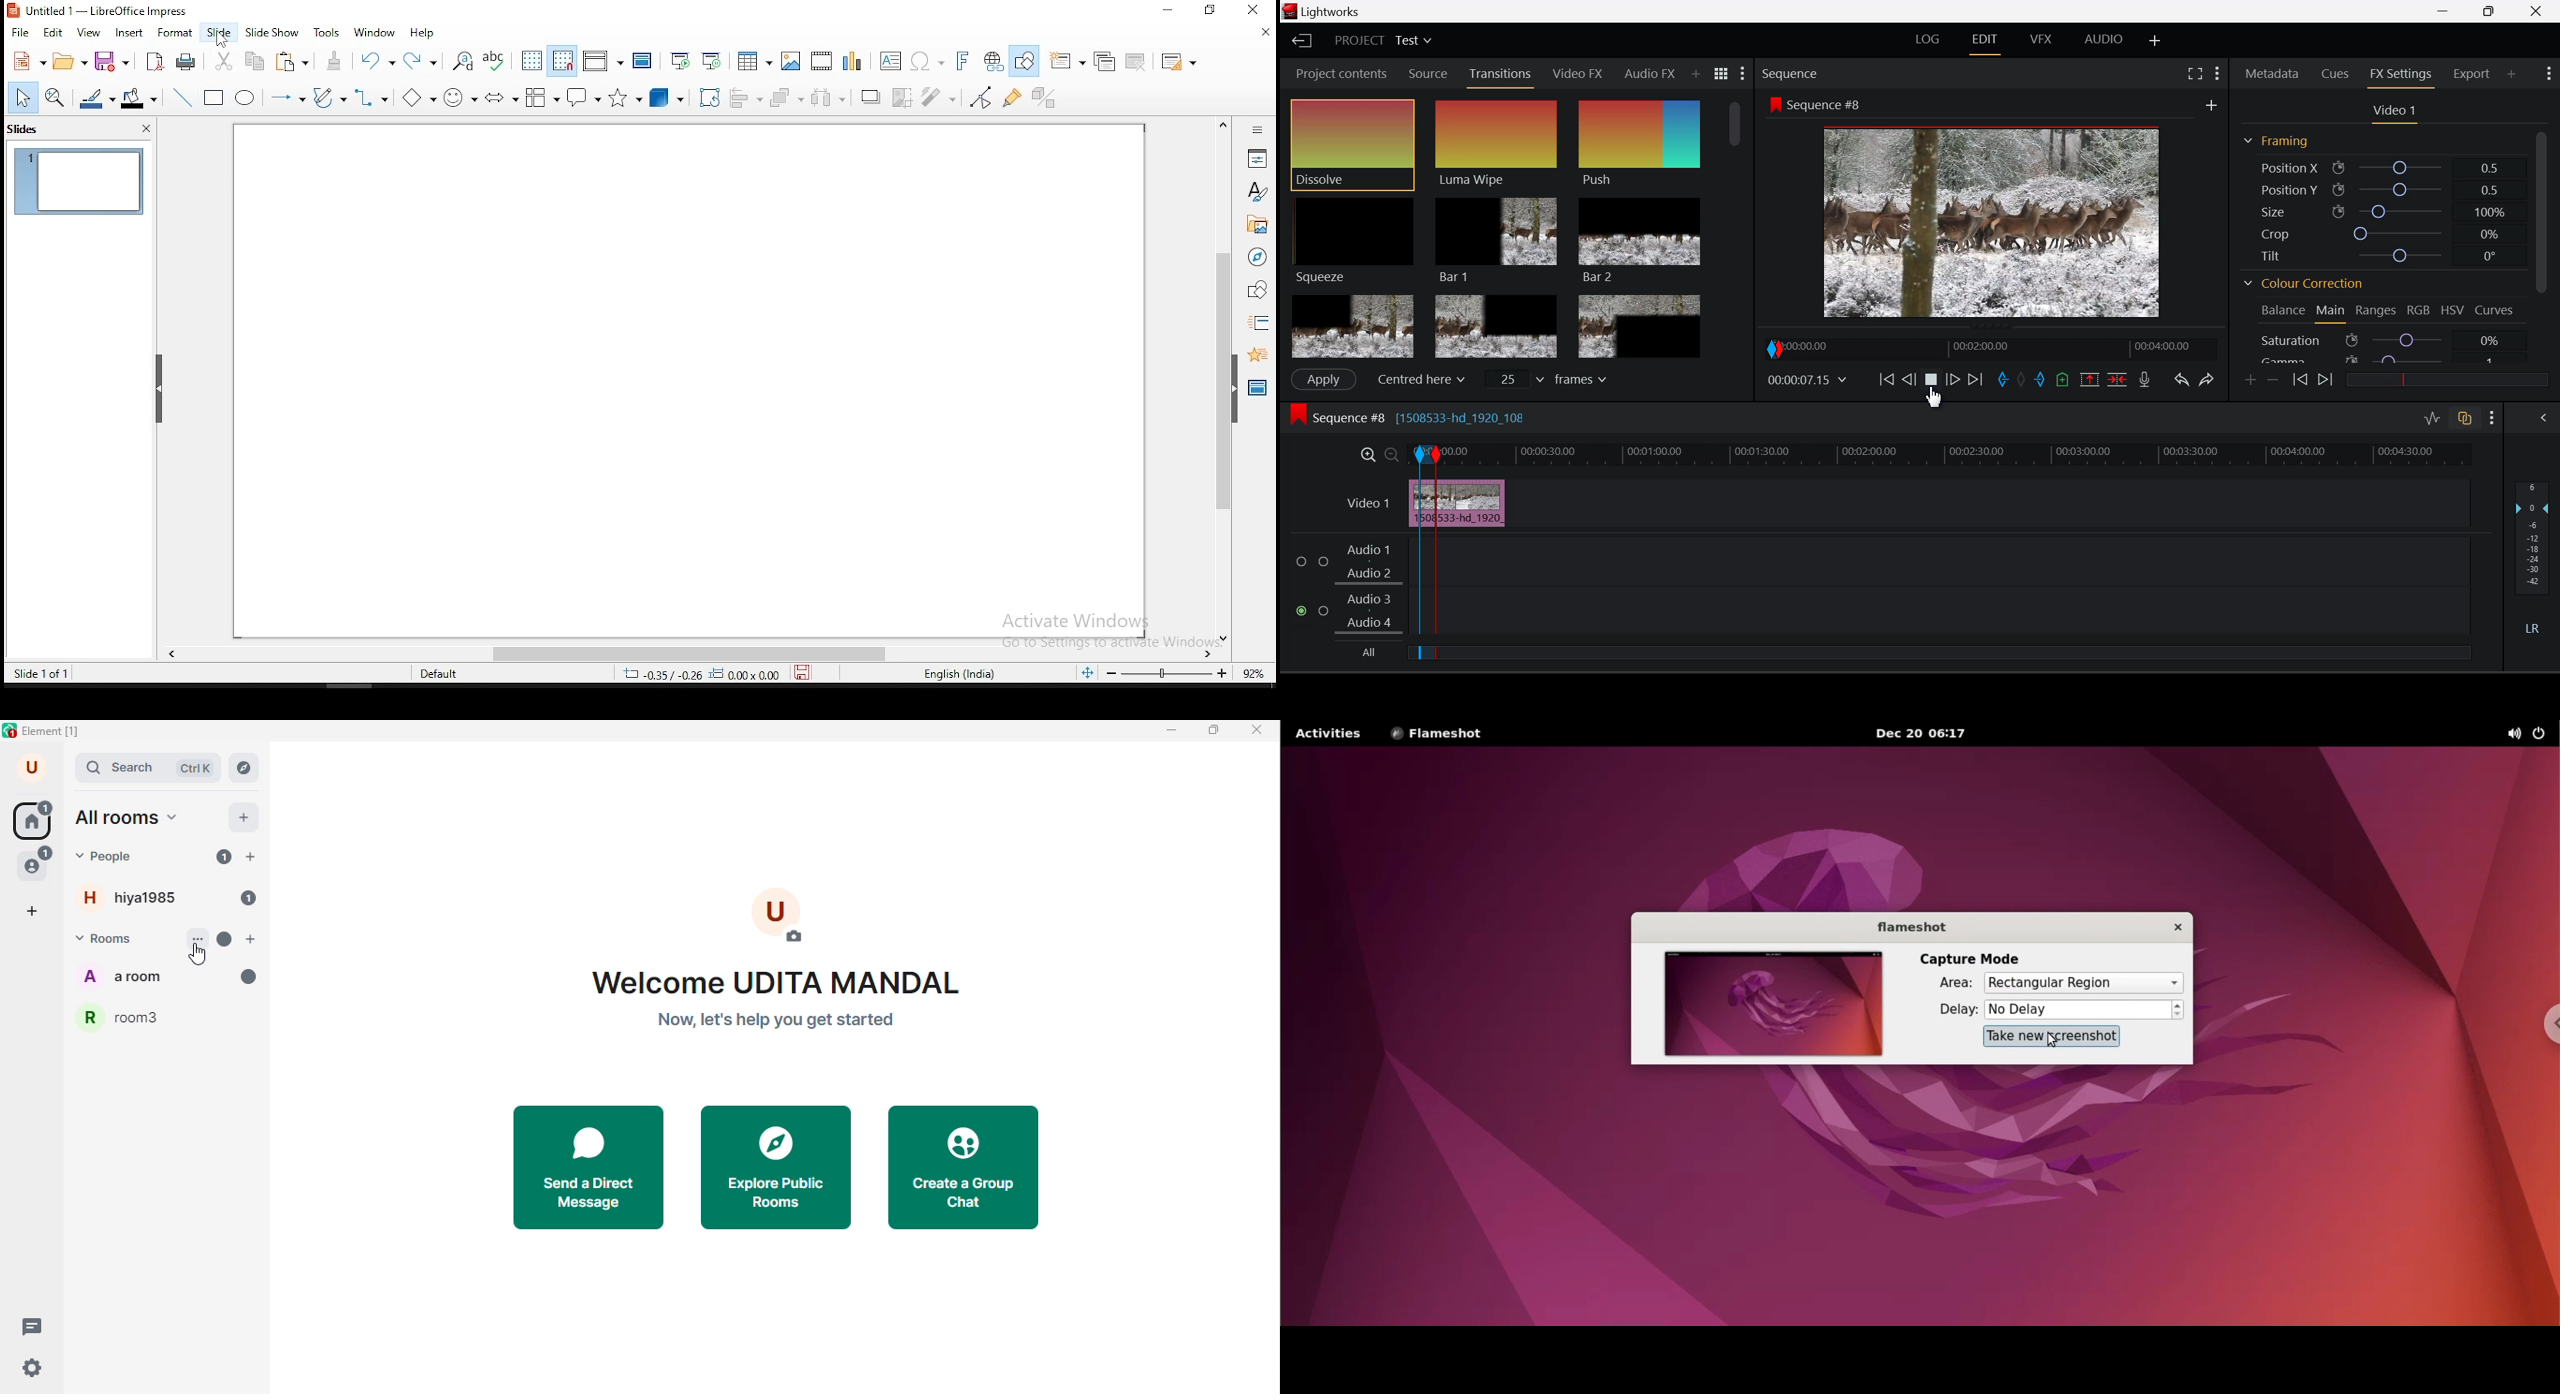 The image size is (2576, 1400). What do you see at coordinates (2333, 75) in the screenshot?
I see `Cues` at bounding box center [2333, 75].